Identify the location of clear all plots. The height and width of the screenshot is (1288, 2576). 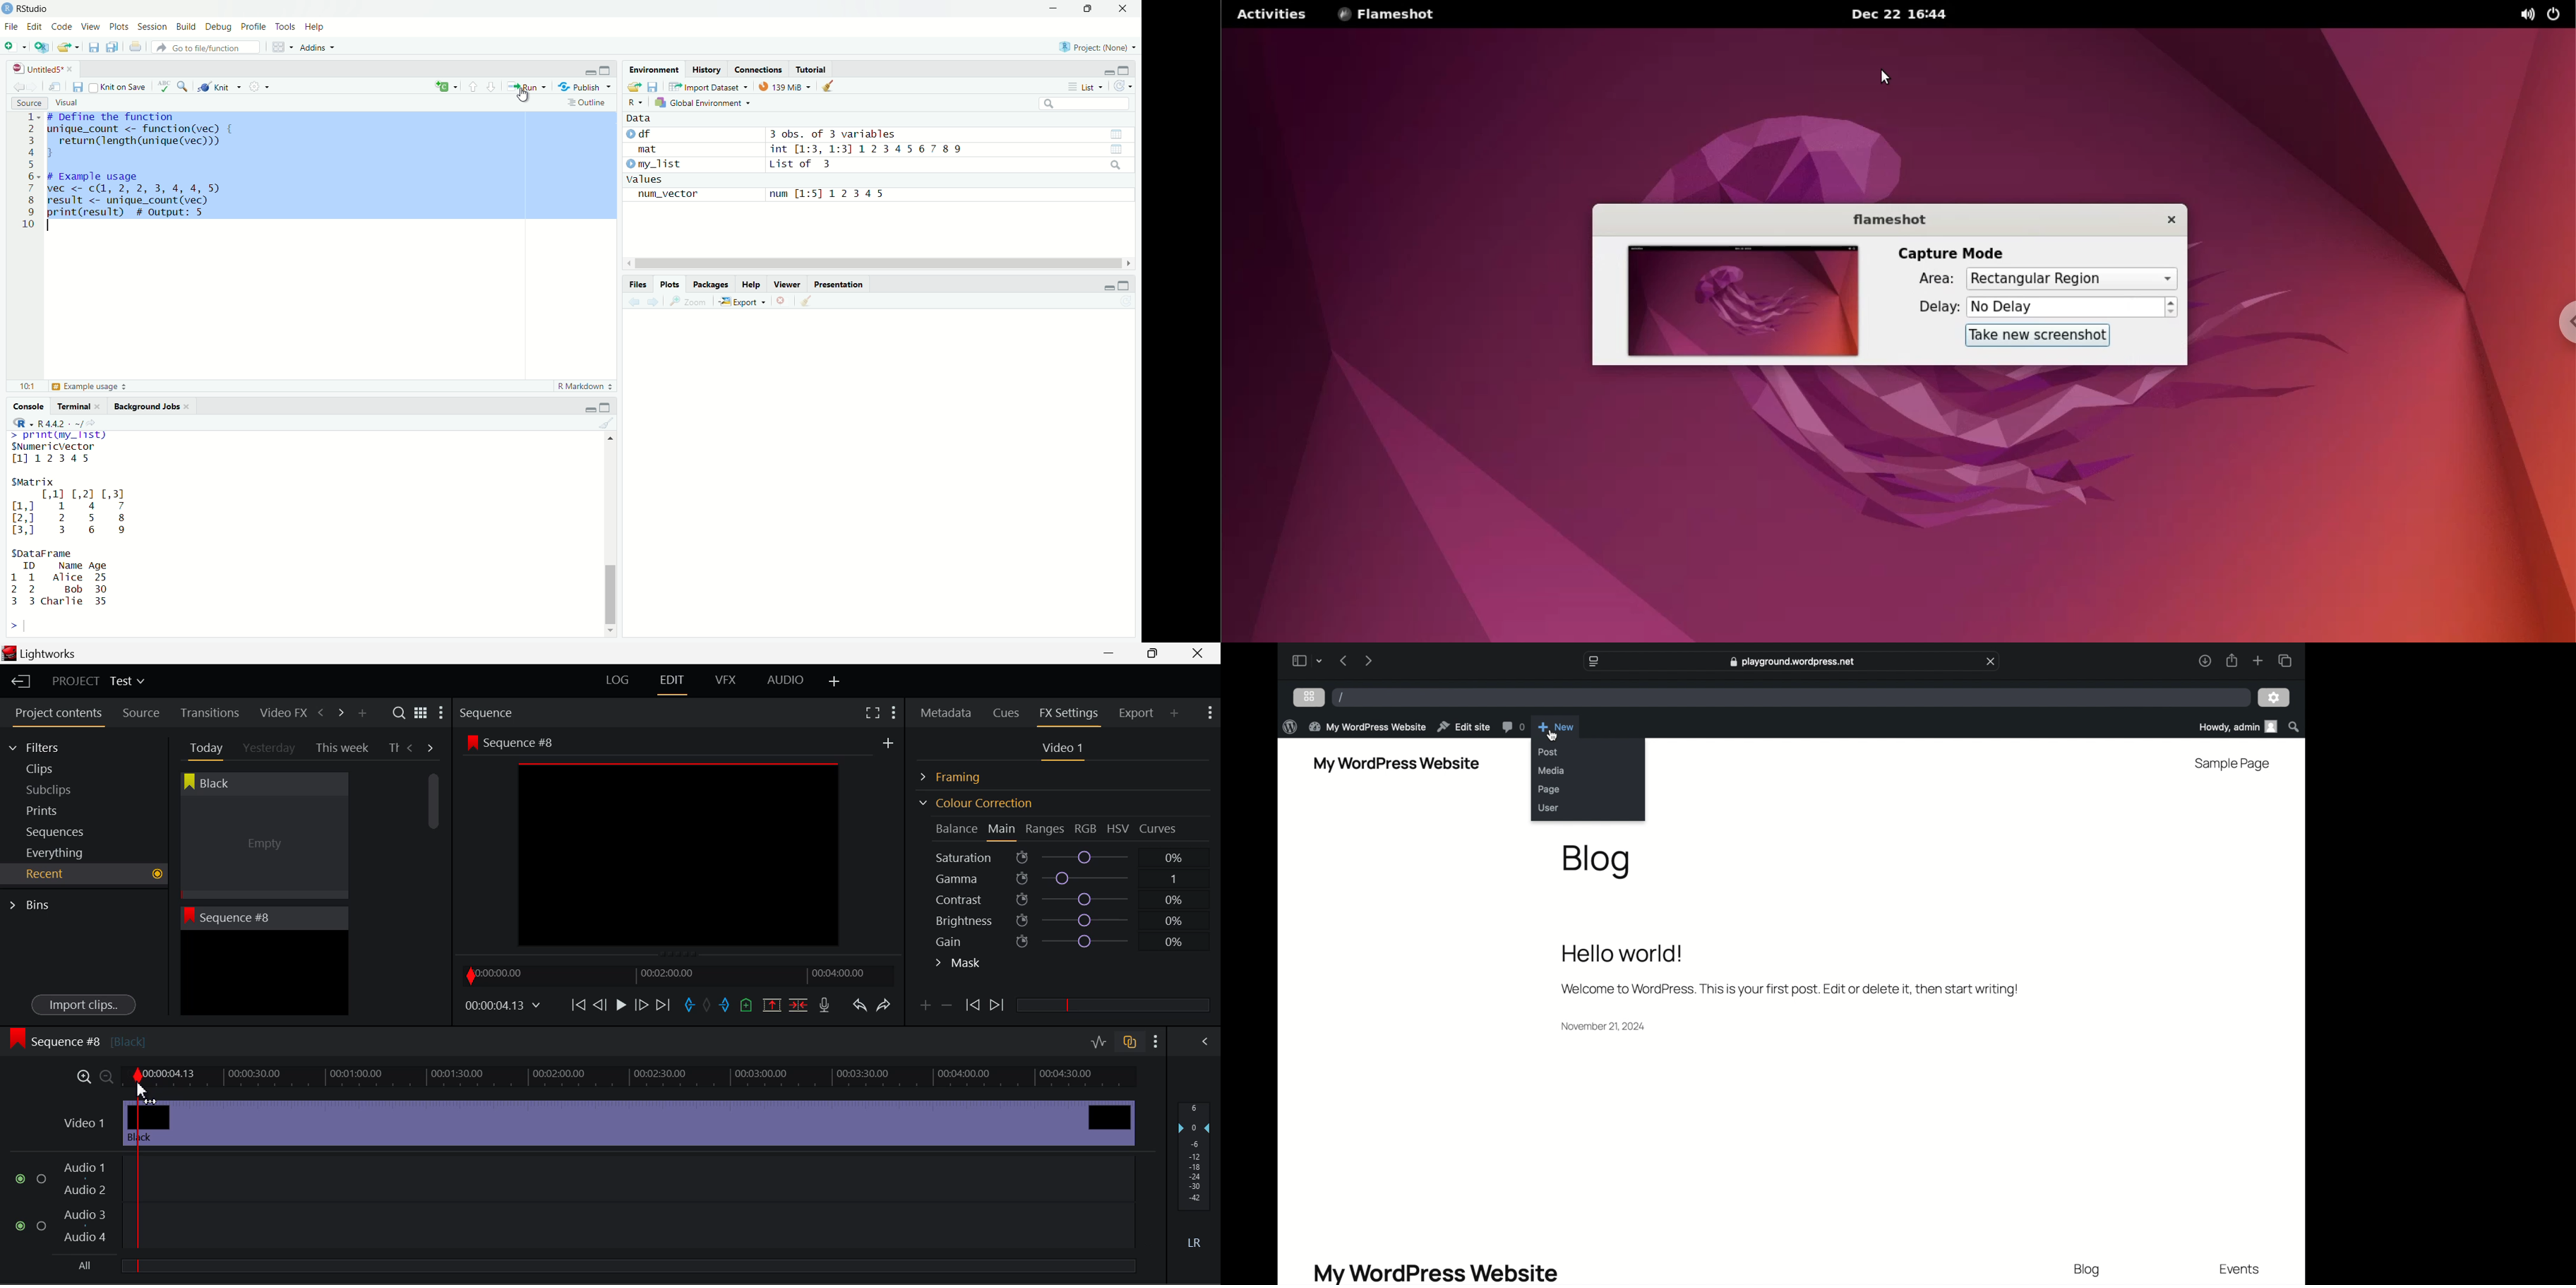
(810, 301).